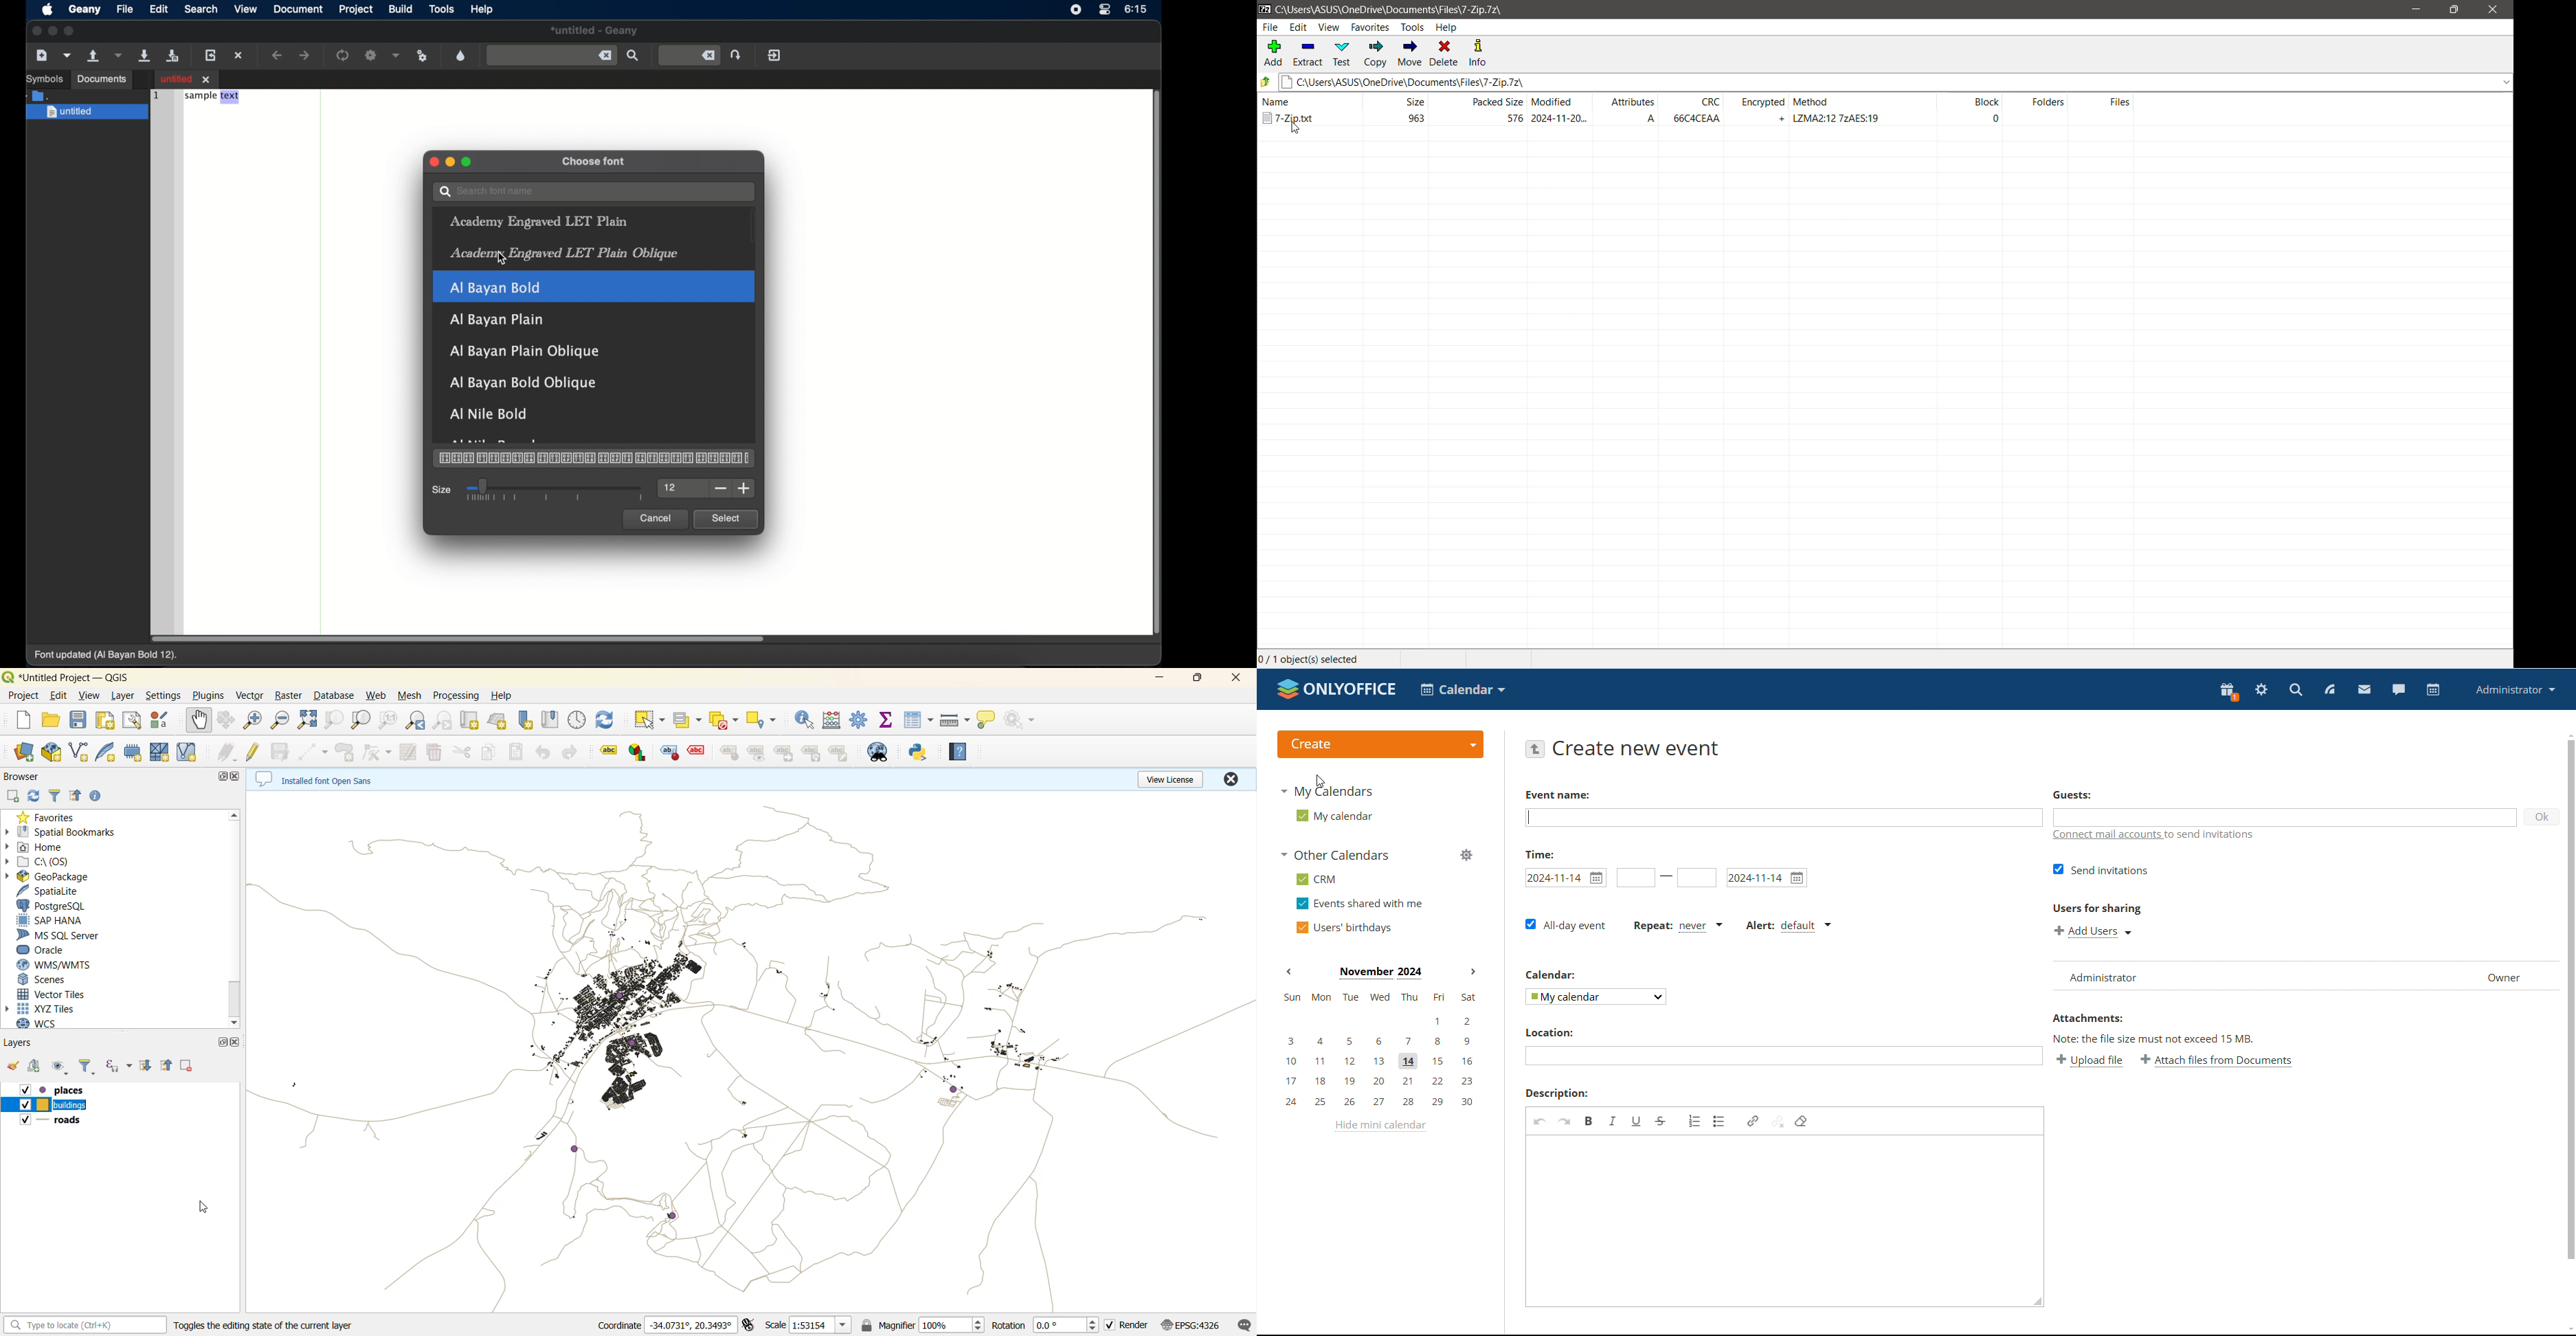 Image resolution: width=2576 pixels, height=1344 pixels. I want to click on filter, so click(84, 1068).